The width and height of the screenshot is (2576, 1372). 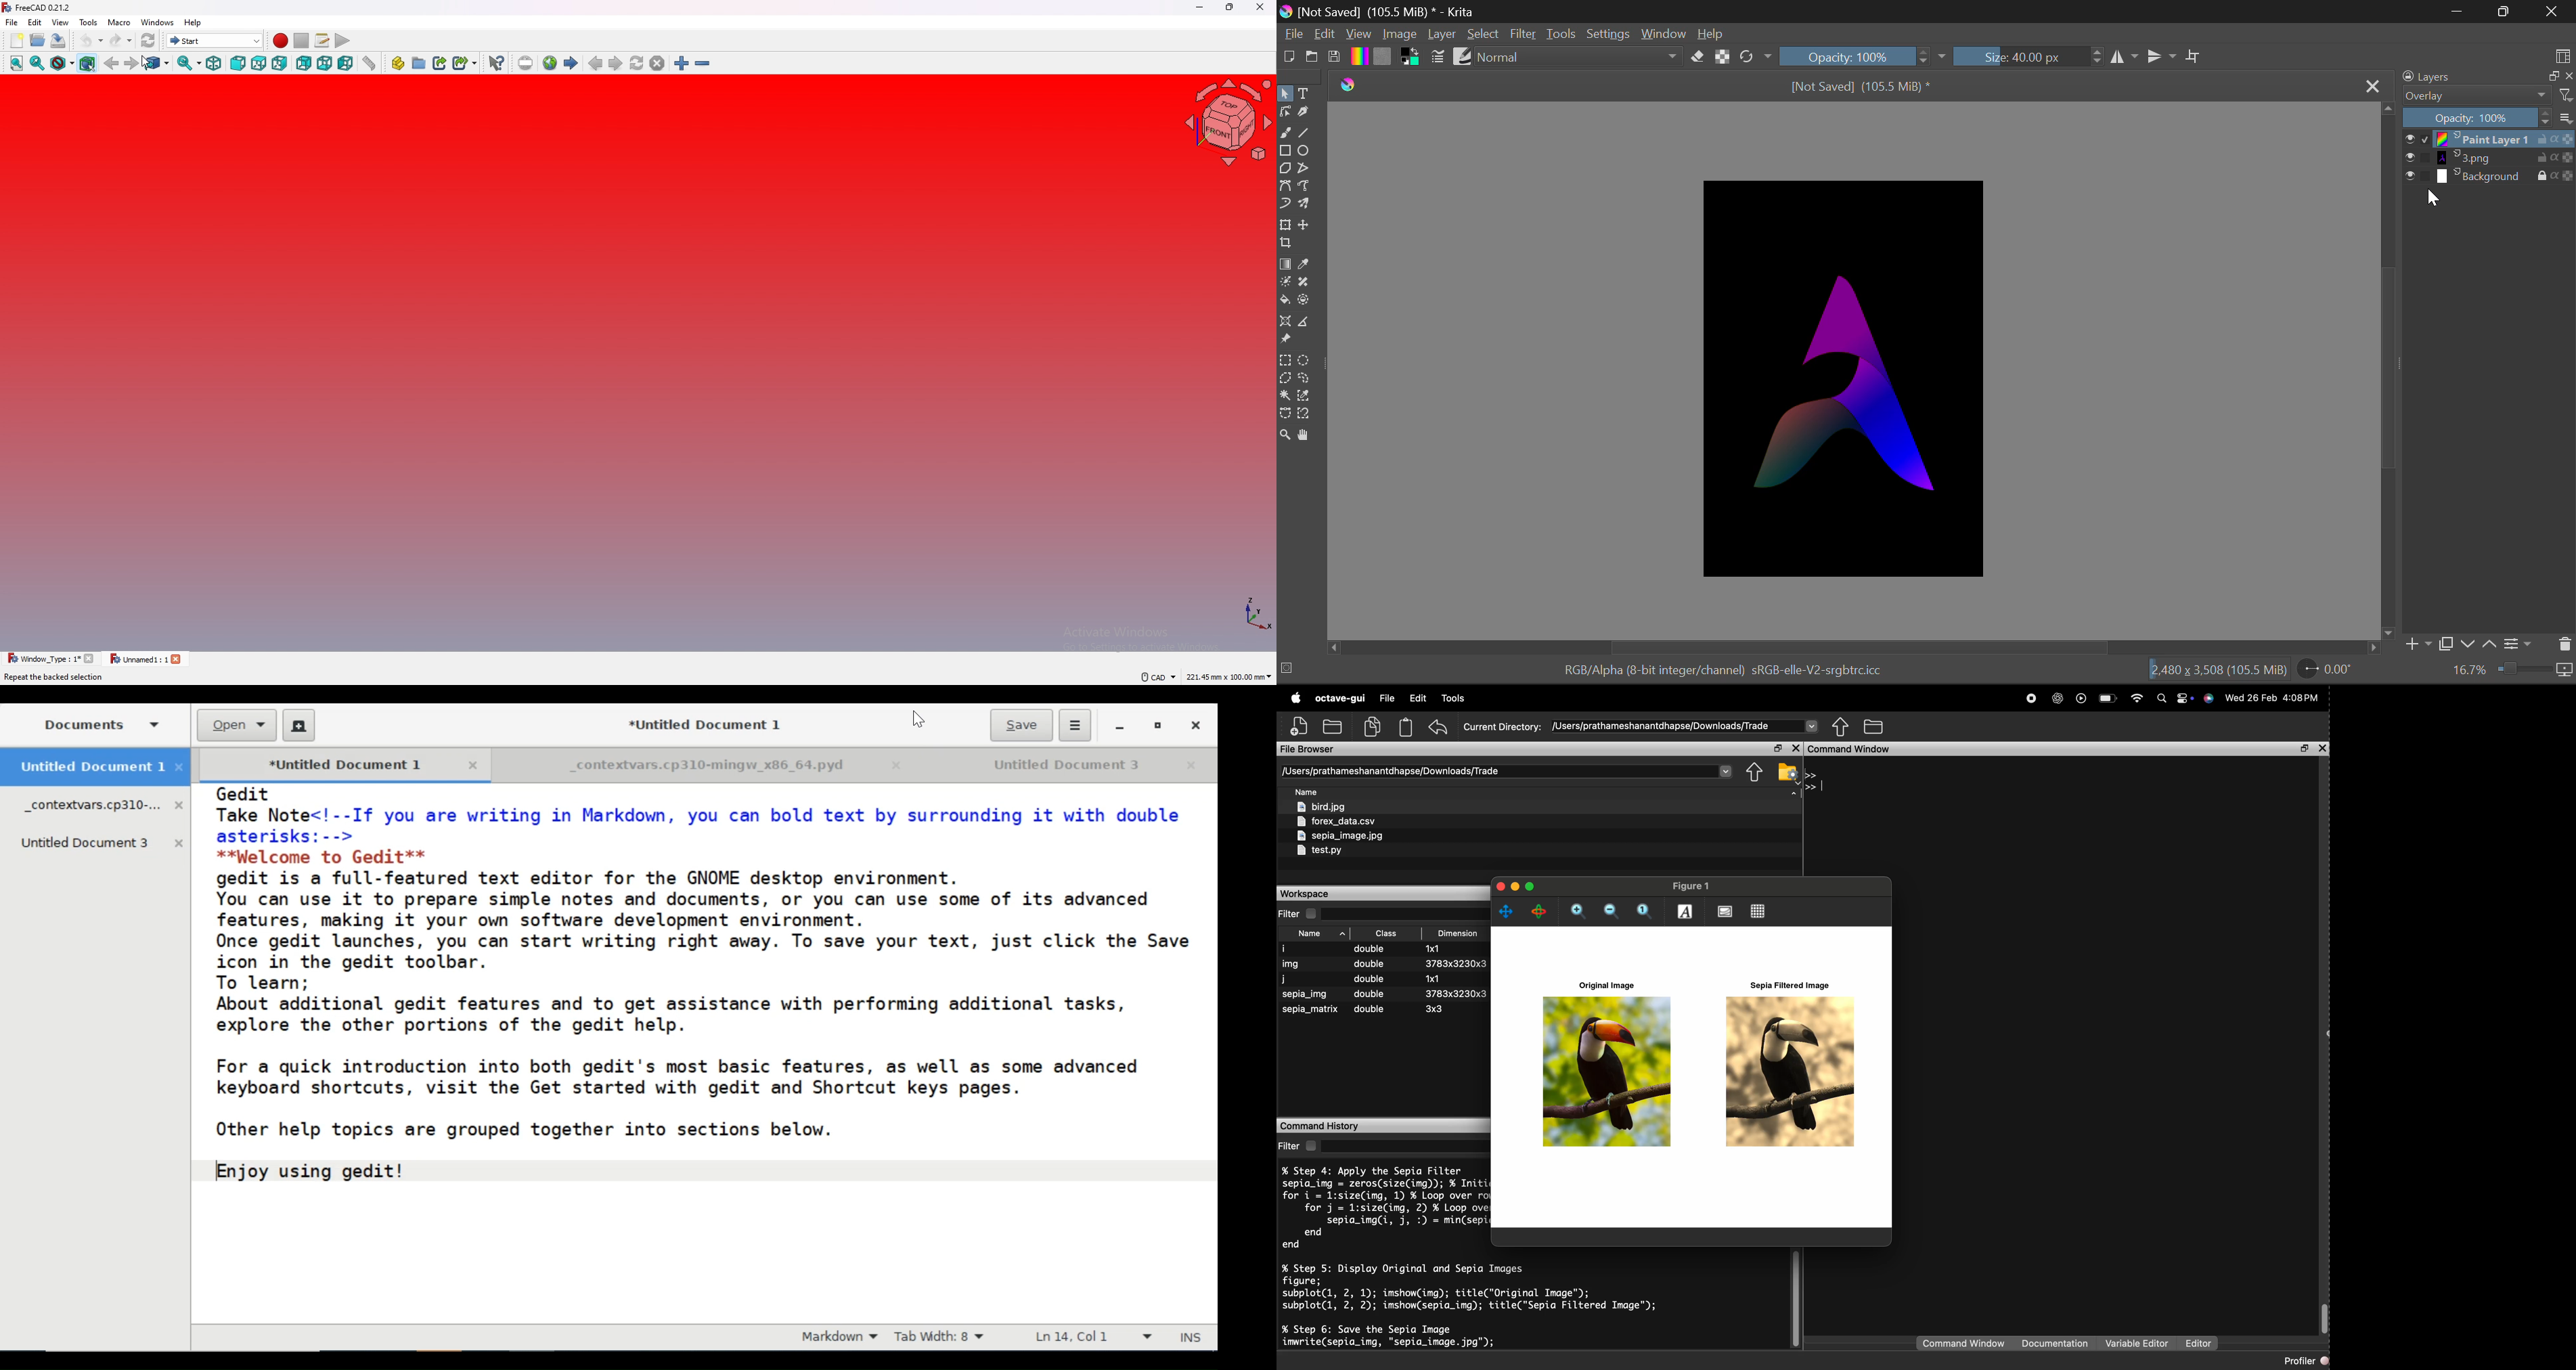 What do you see at coordinates (496, 63) in the screenshot?
I see `what's this?` at bounding box center [496, 63].